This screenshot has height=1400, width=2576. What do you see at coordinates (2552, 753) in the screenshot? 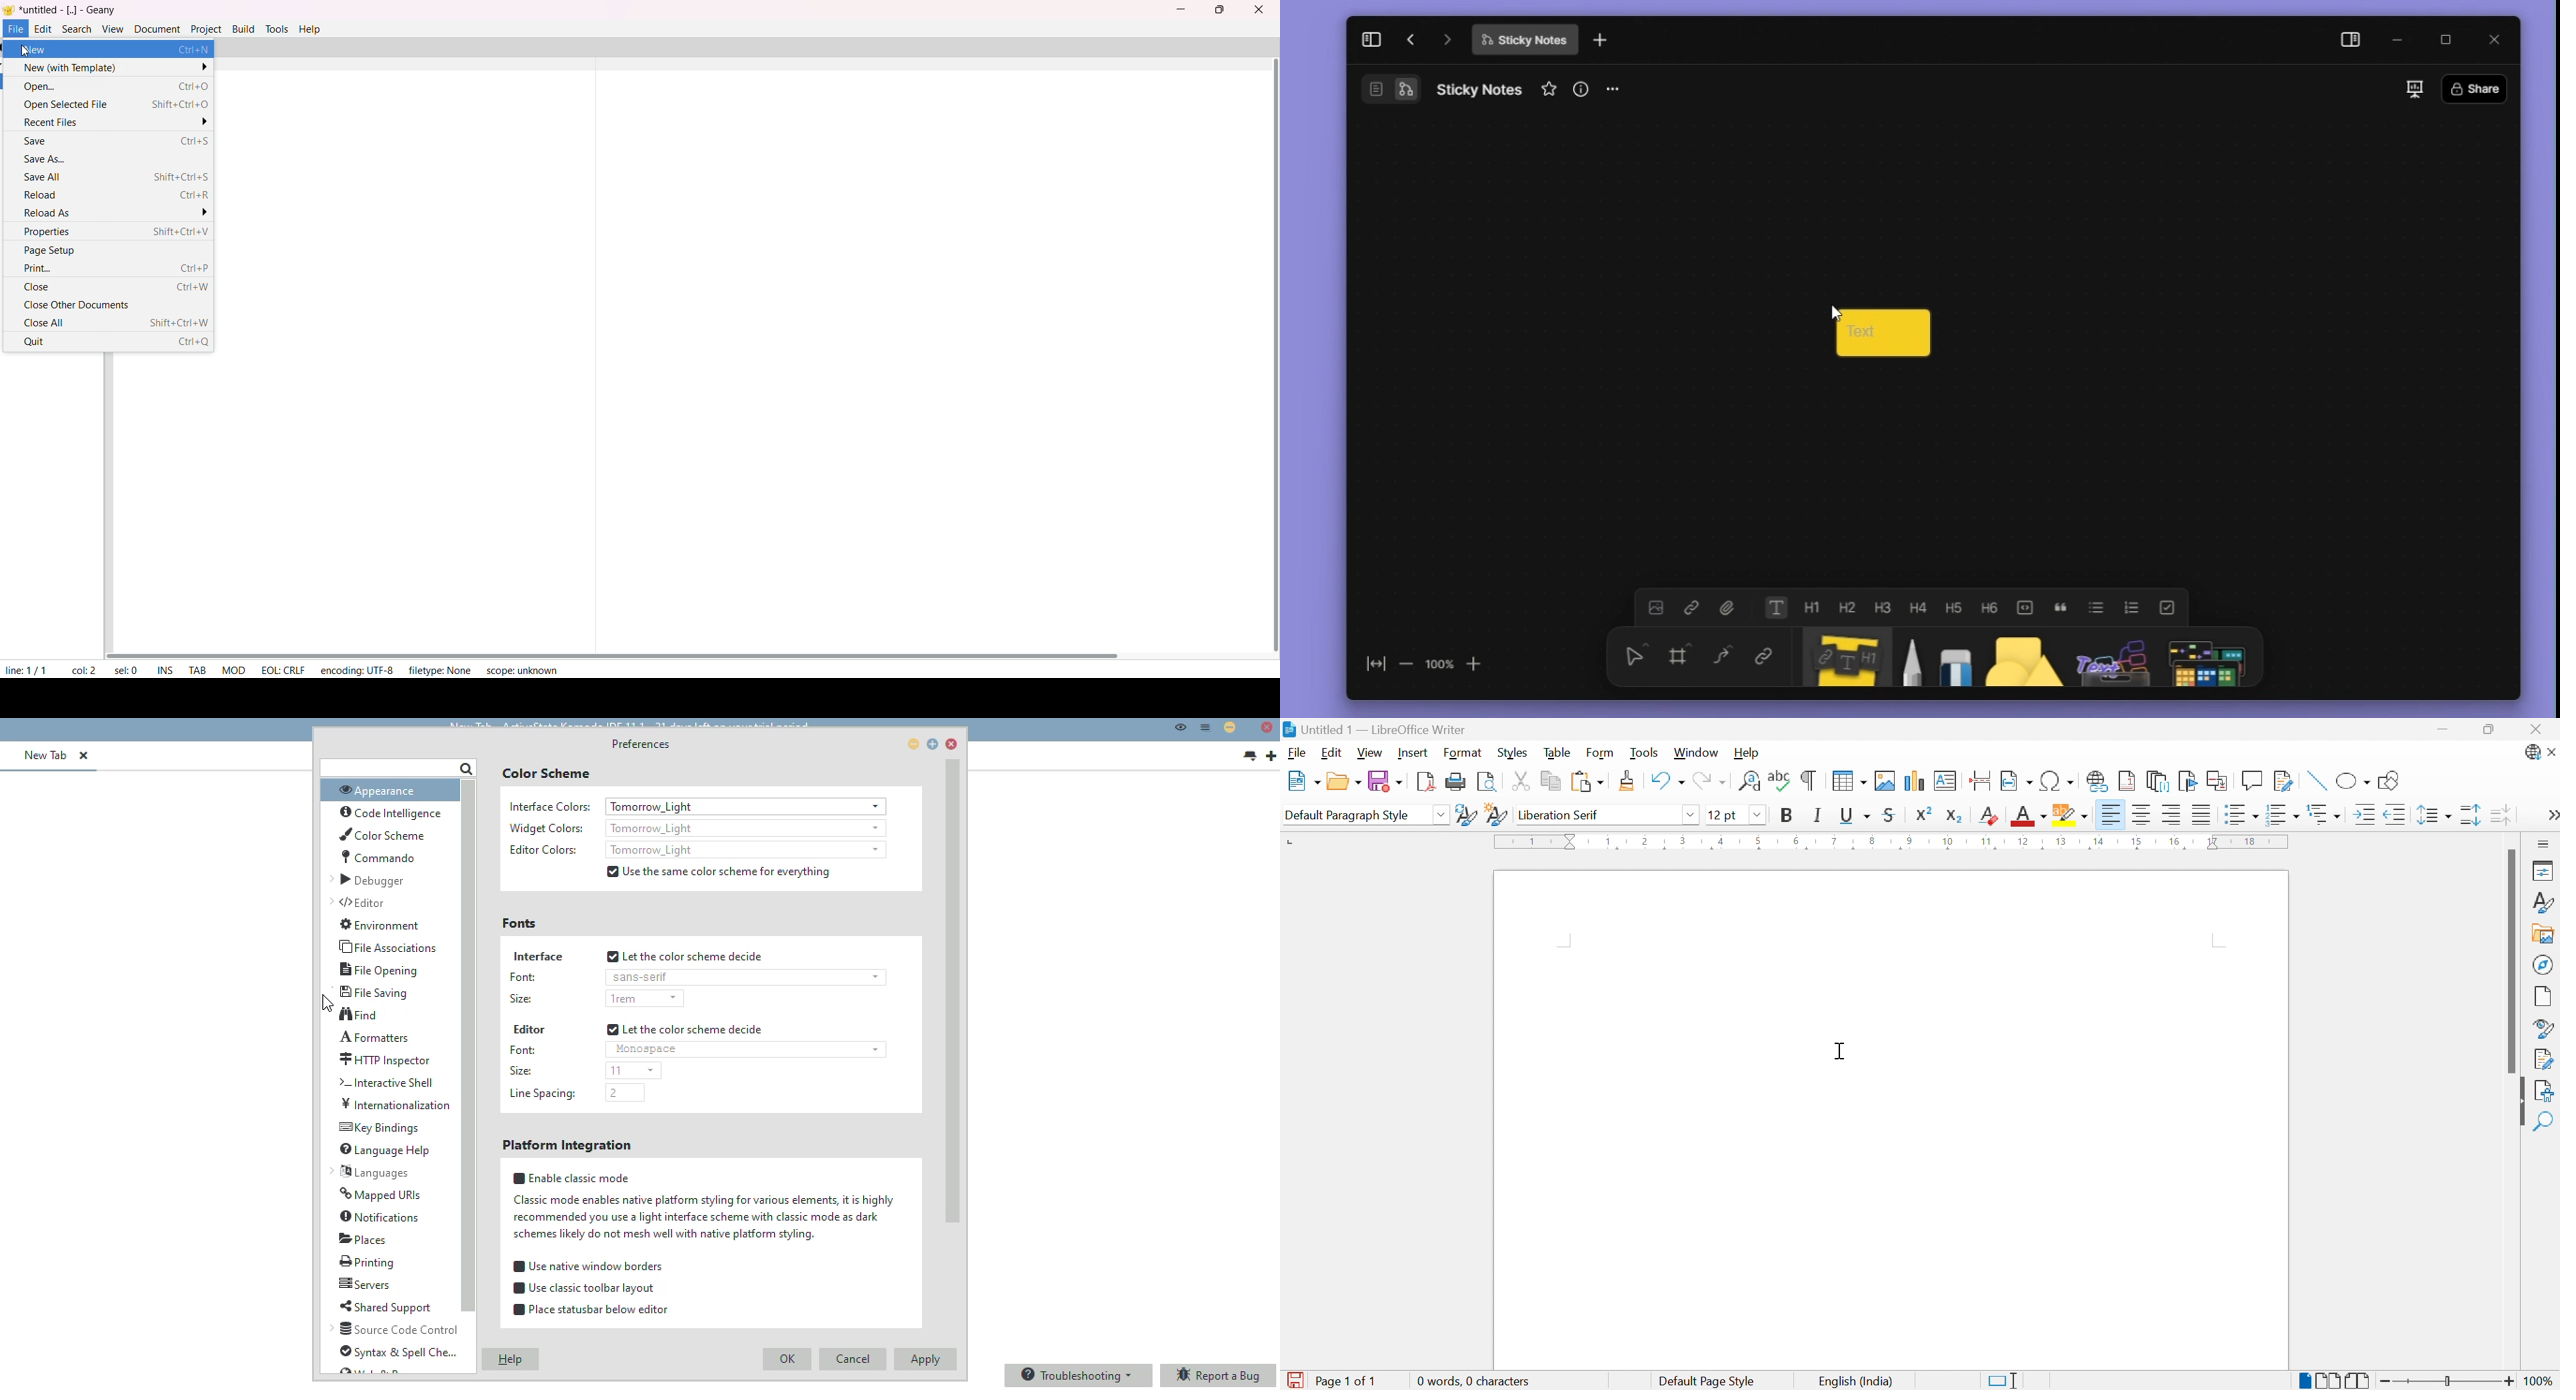
I see `Close` at bounding box center [2552, 753].